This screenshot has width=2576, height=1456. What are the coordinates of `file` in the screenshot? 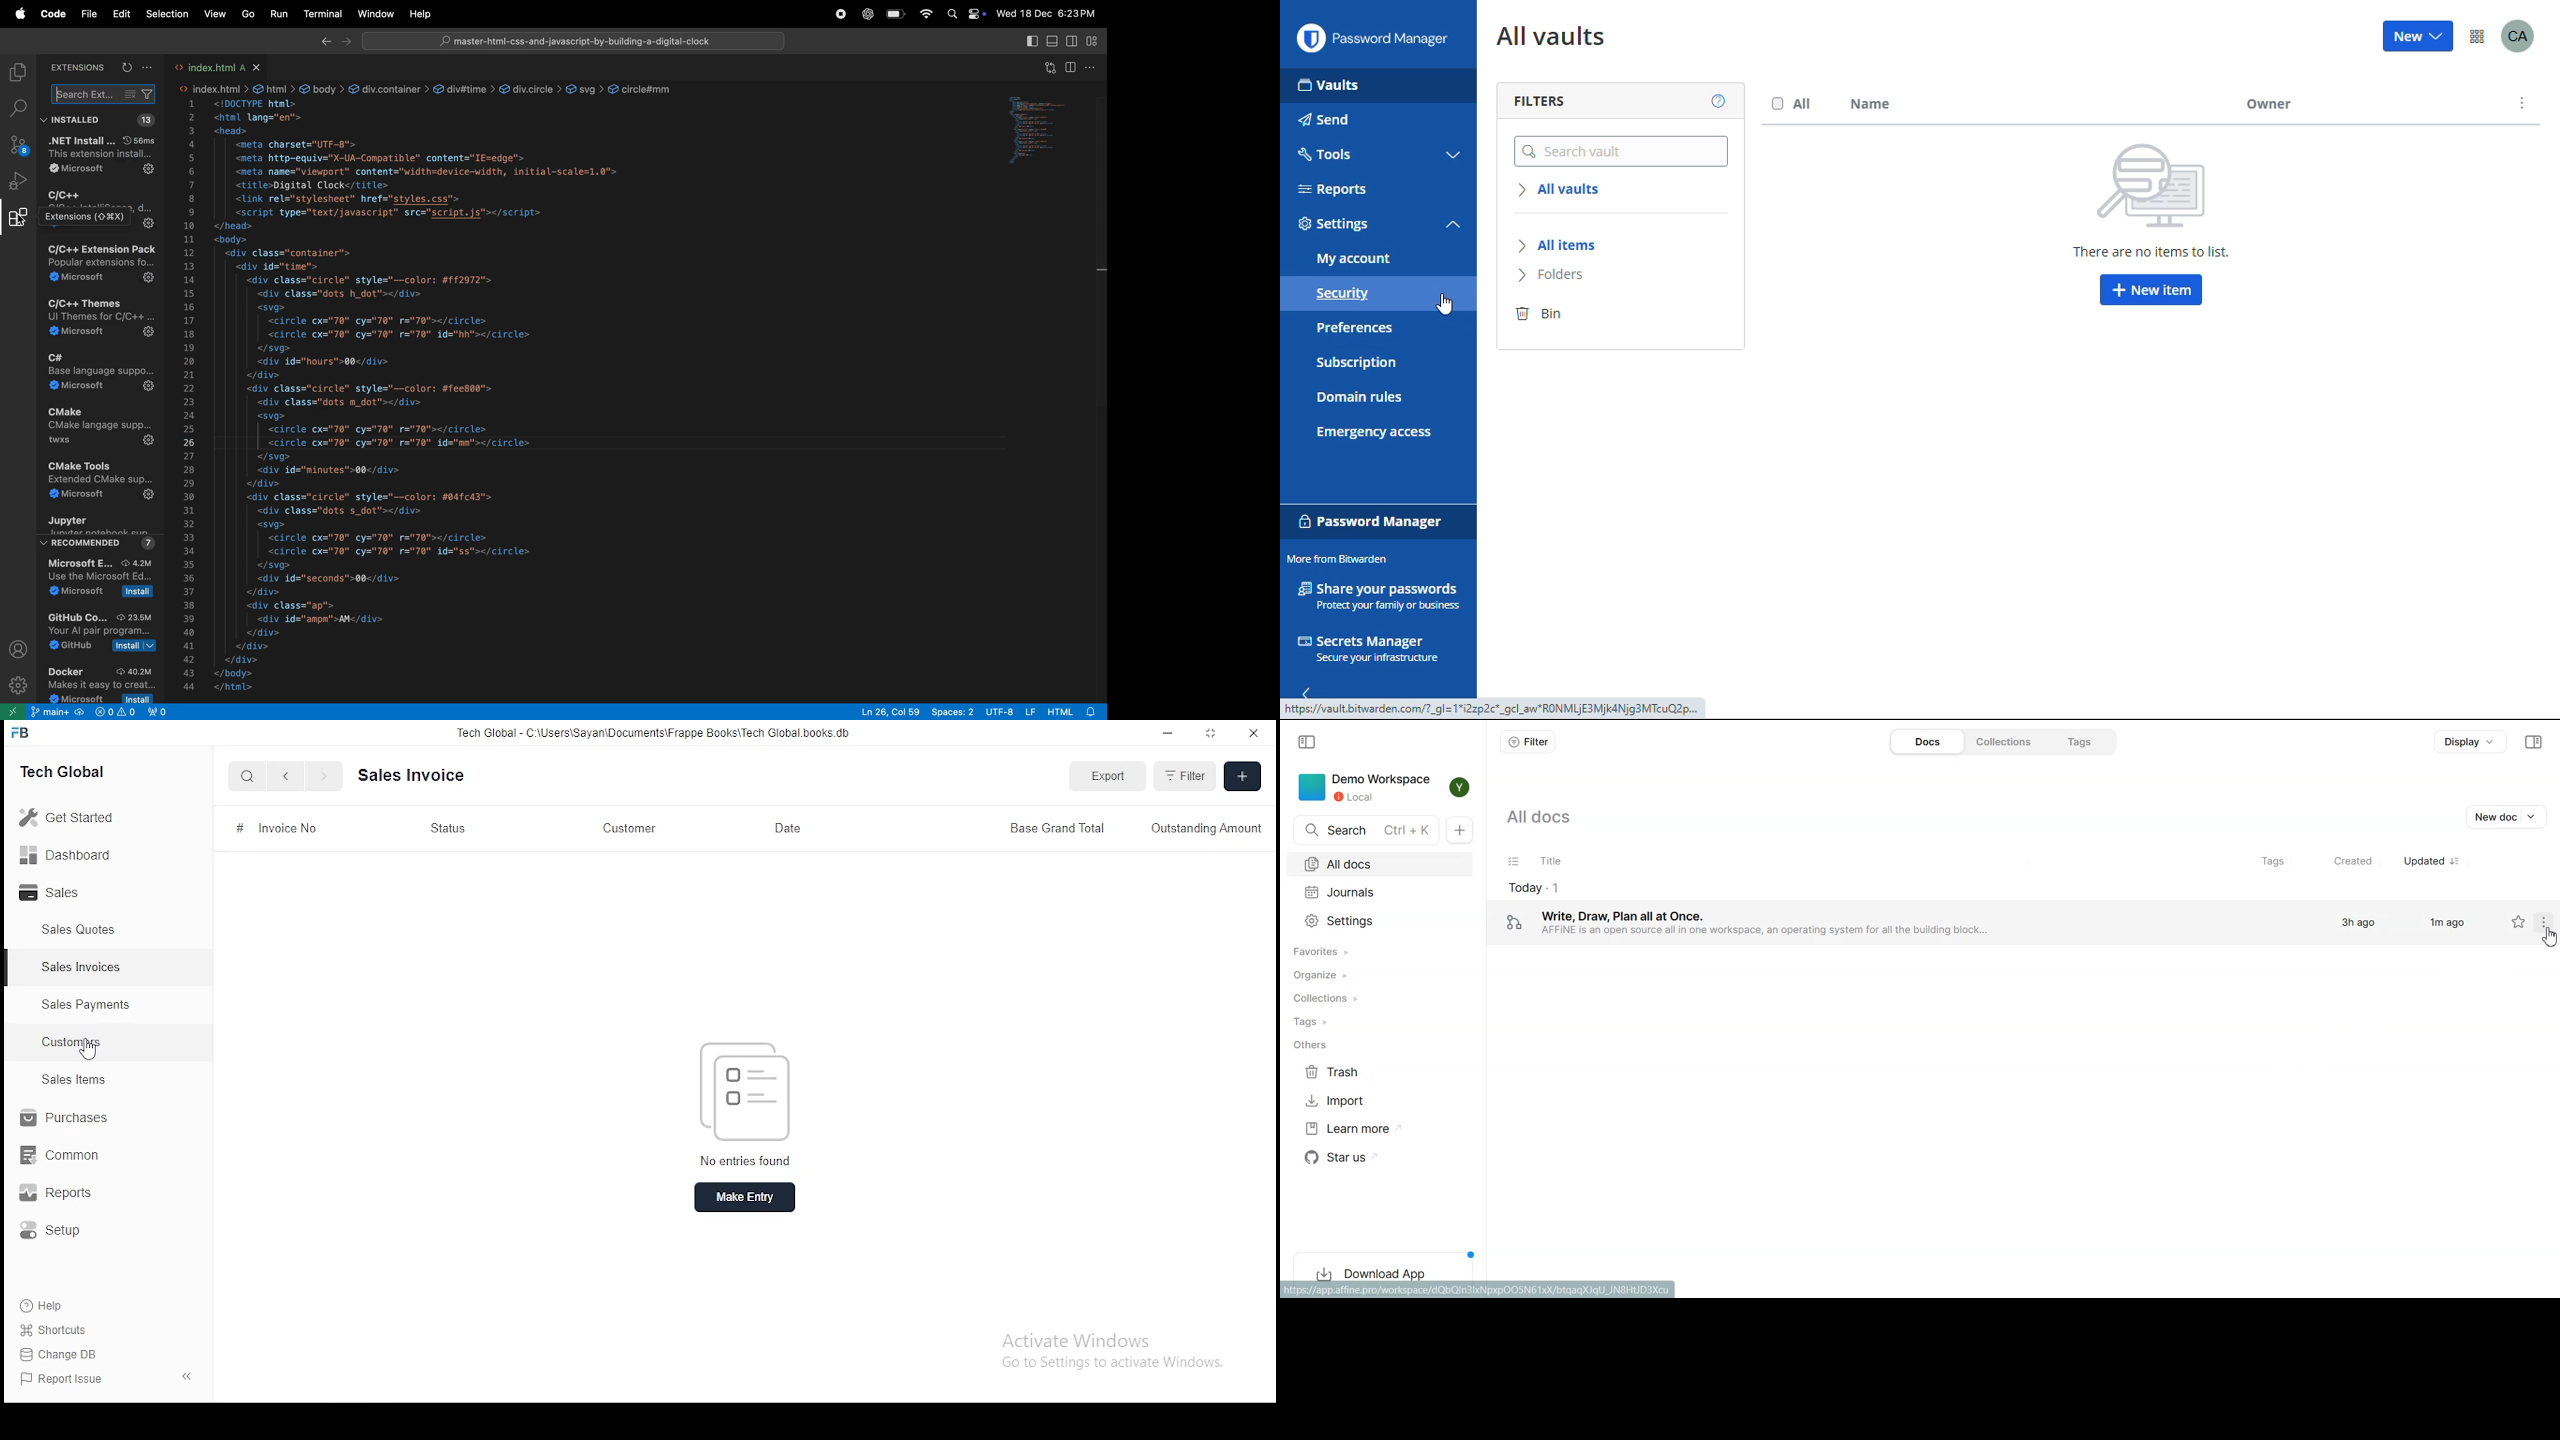 It's located at (90, 14).